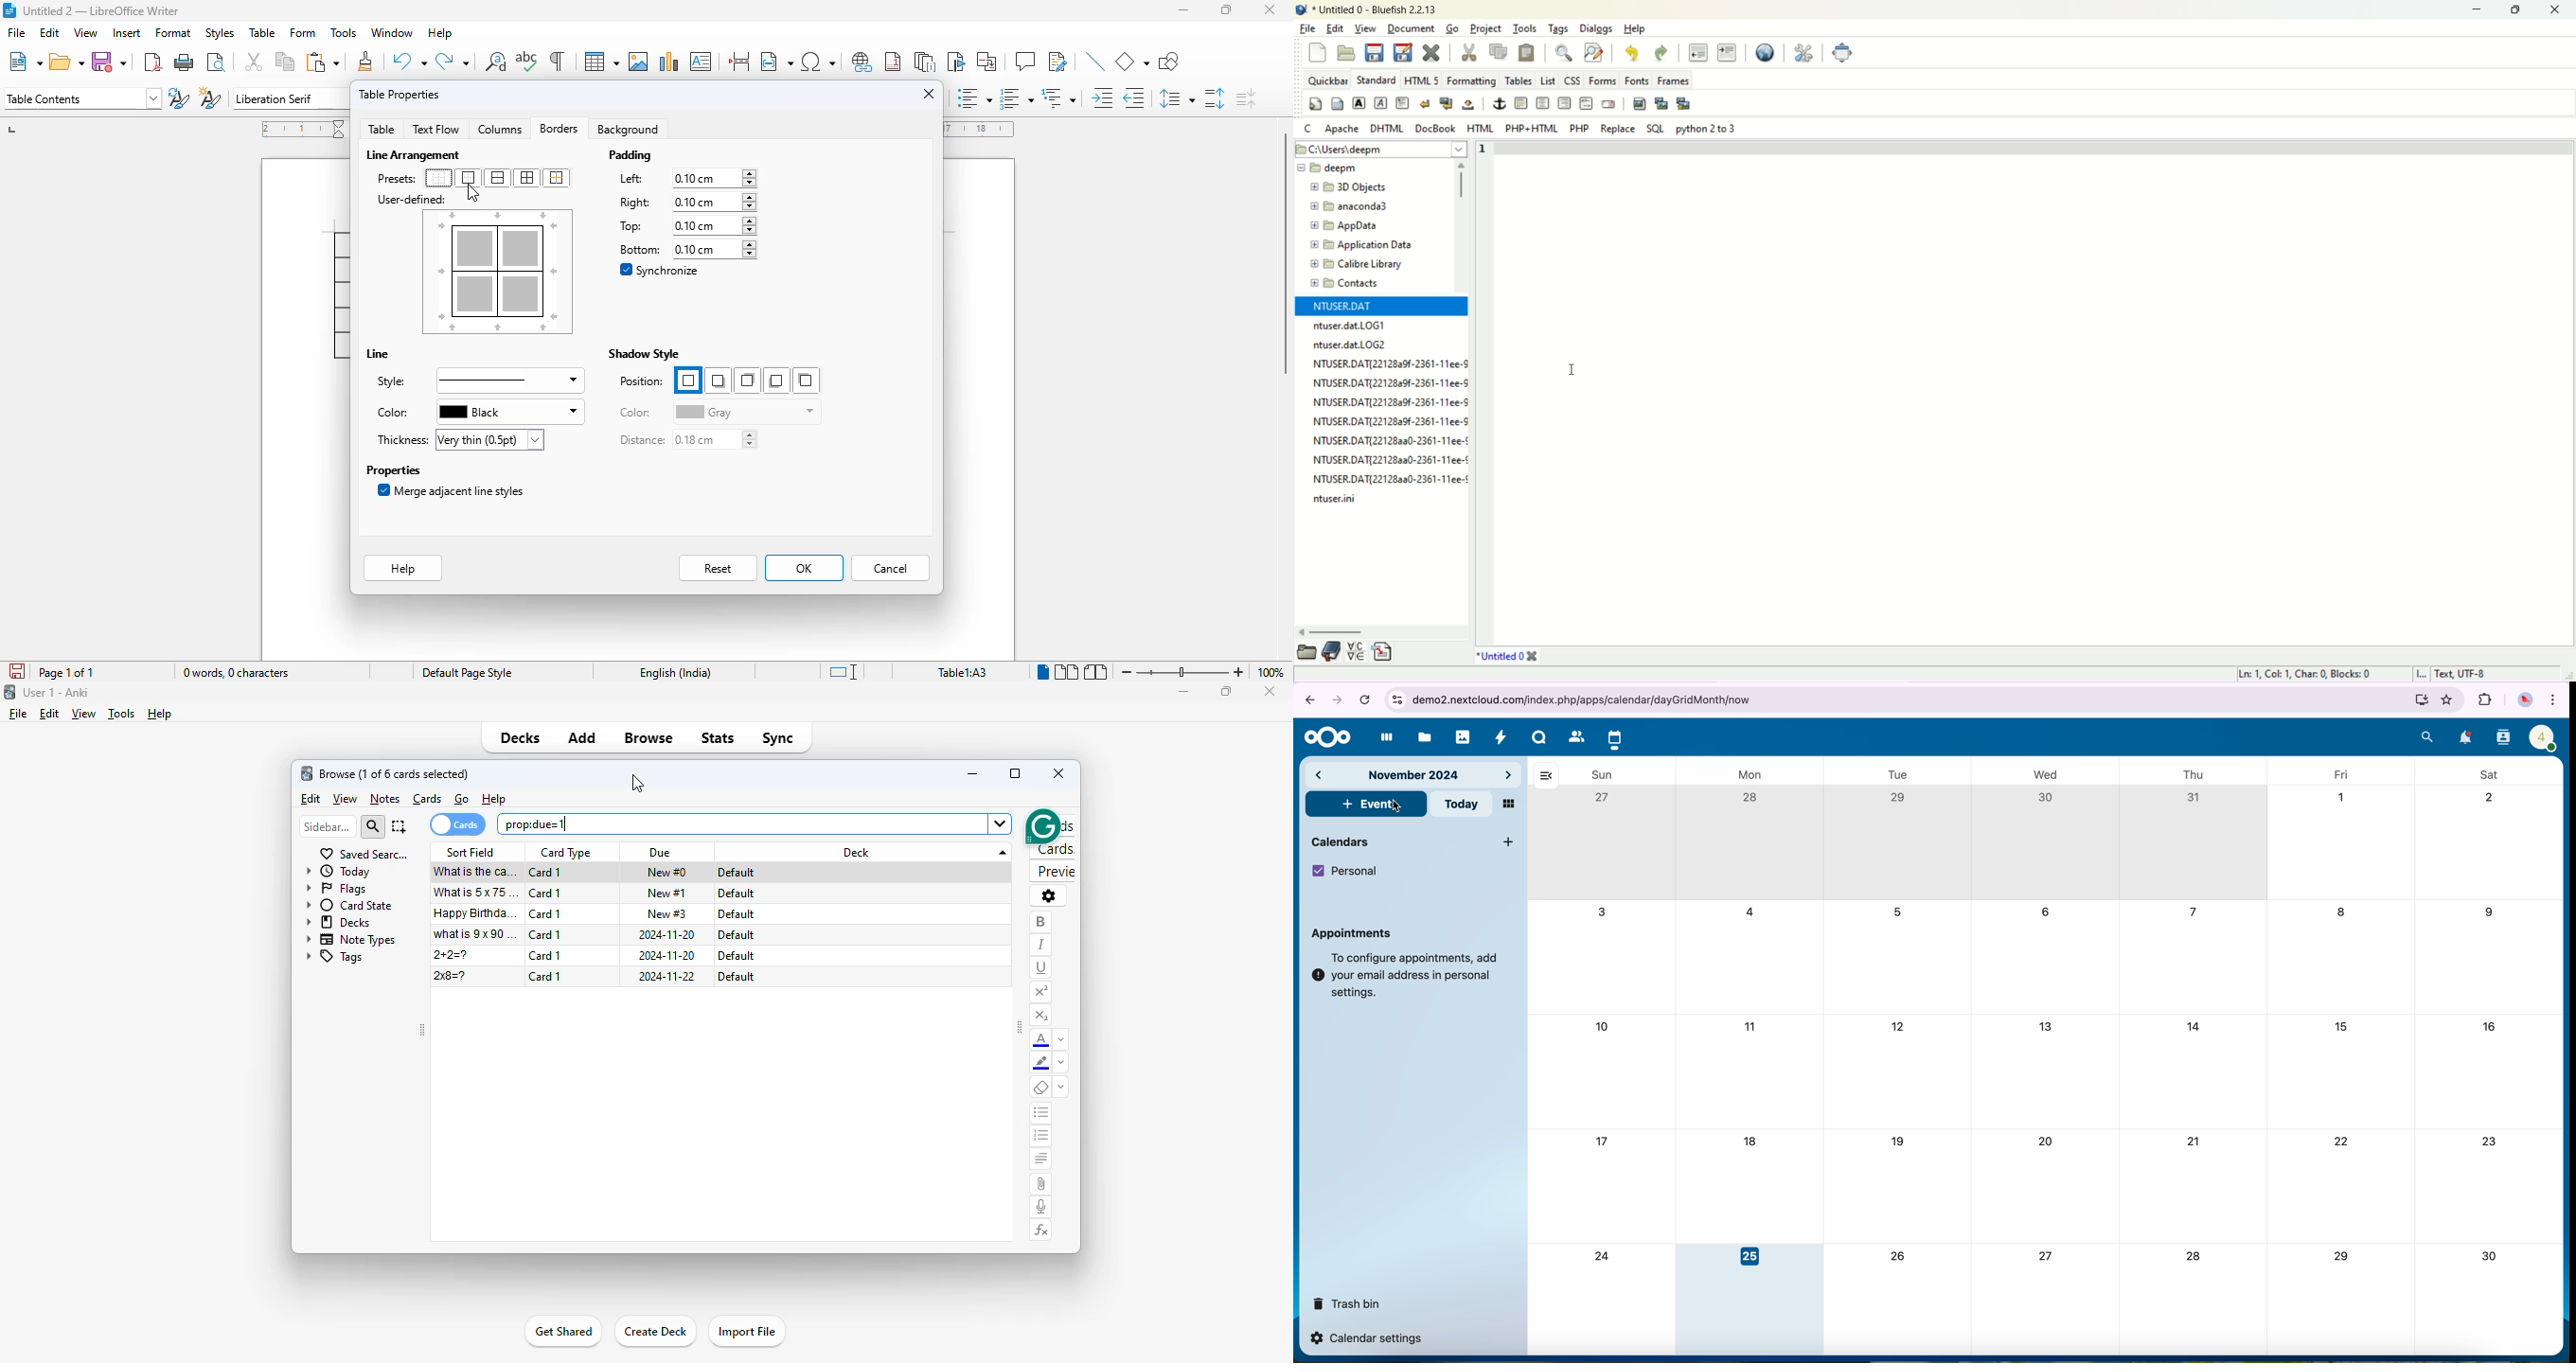 The image size is (2576, 1372). Describe the element at coordinates (891, 568) in the screenshot. I see `cancel` at that location.